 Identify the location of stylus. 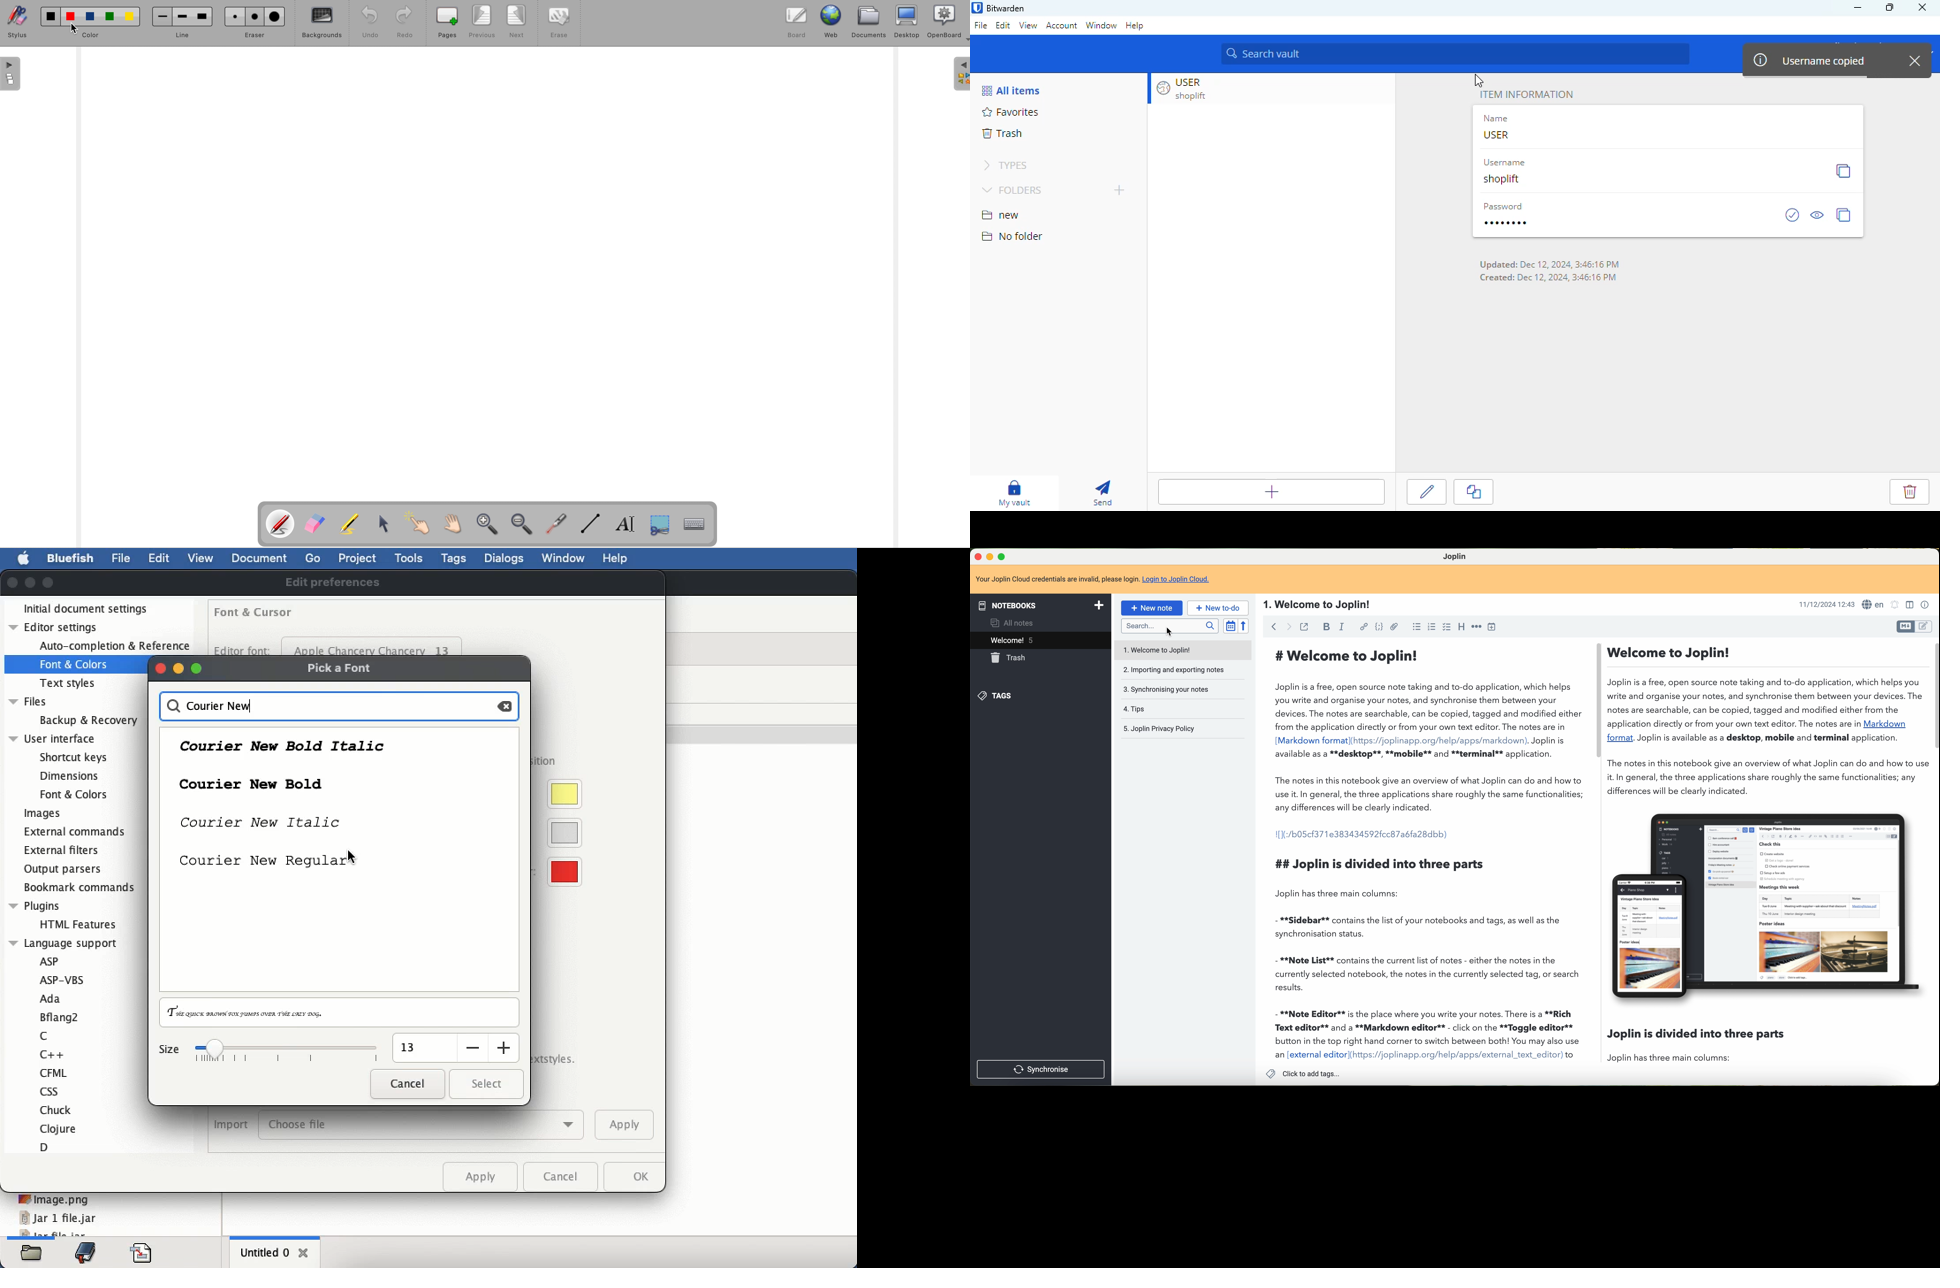
(20, 22).